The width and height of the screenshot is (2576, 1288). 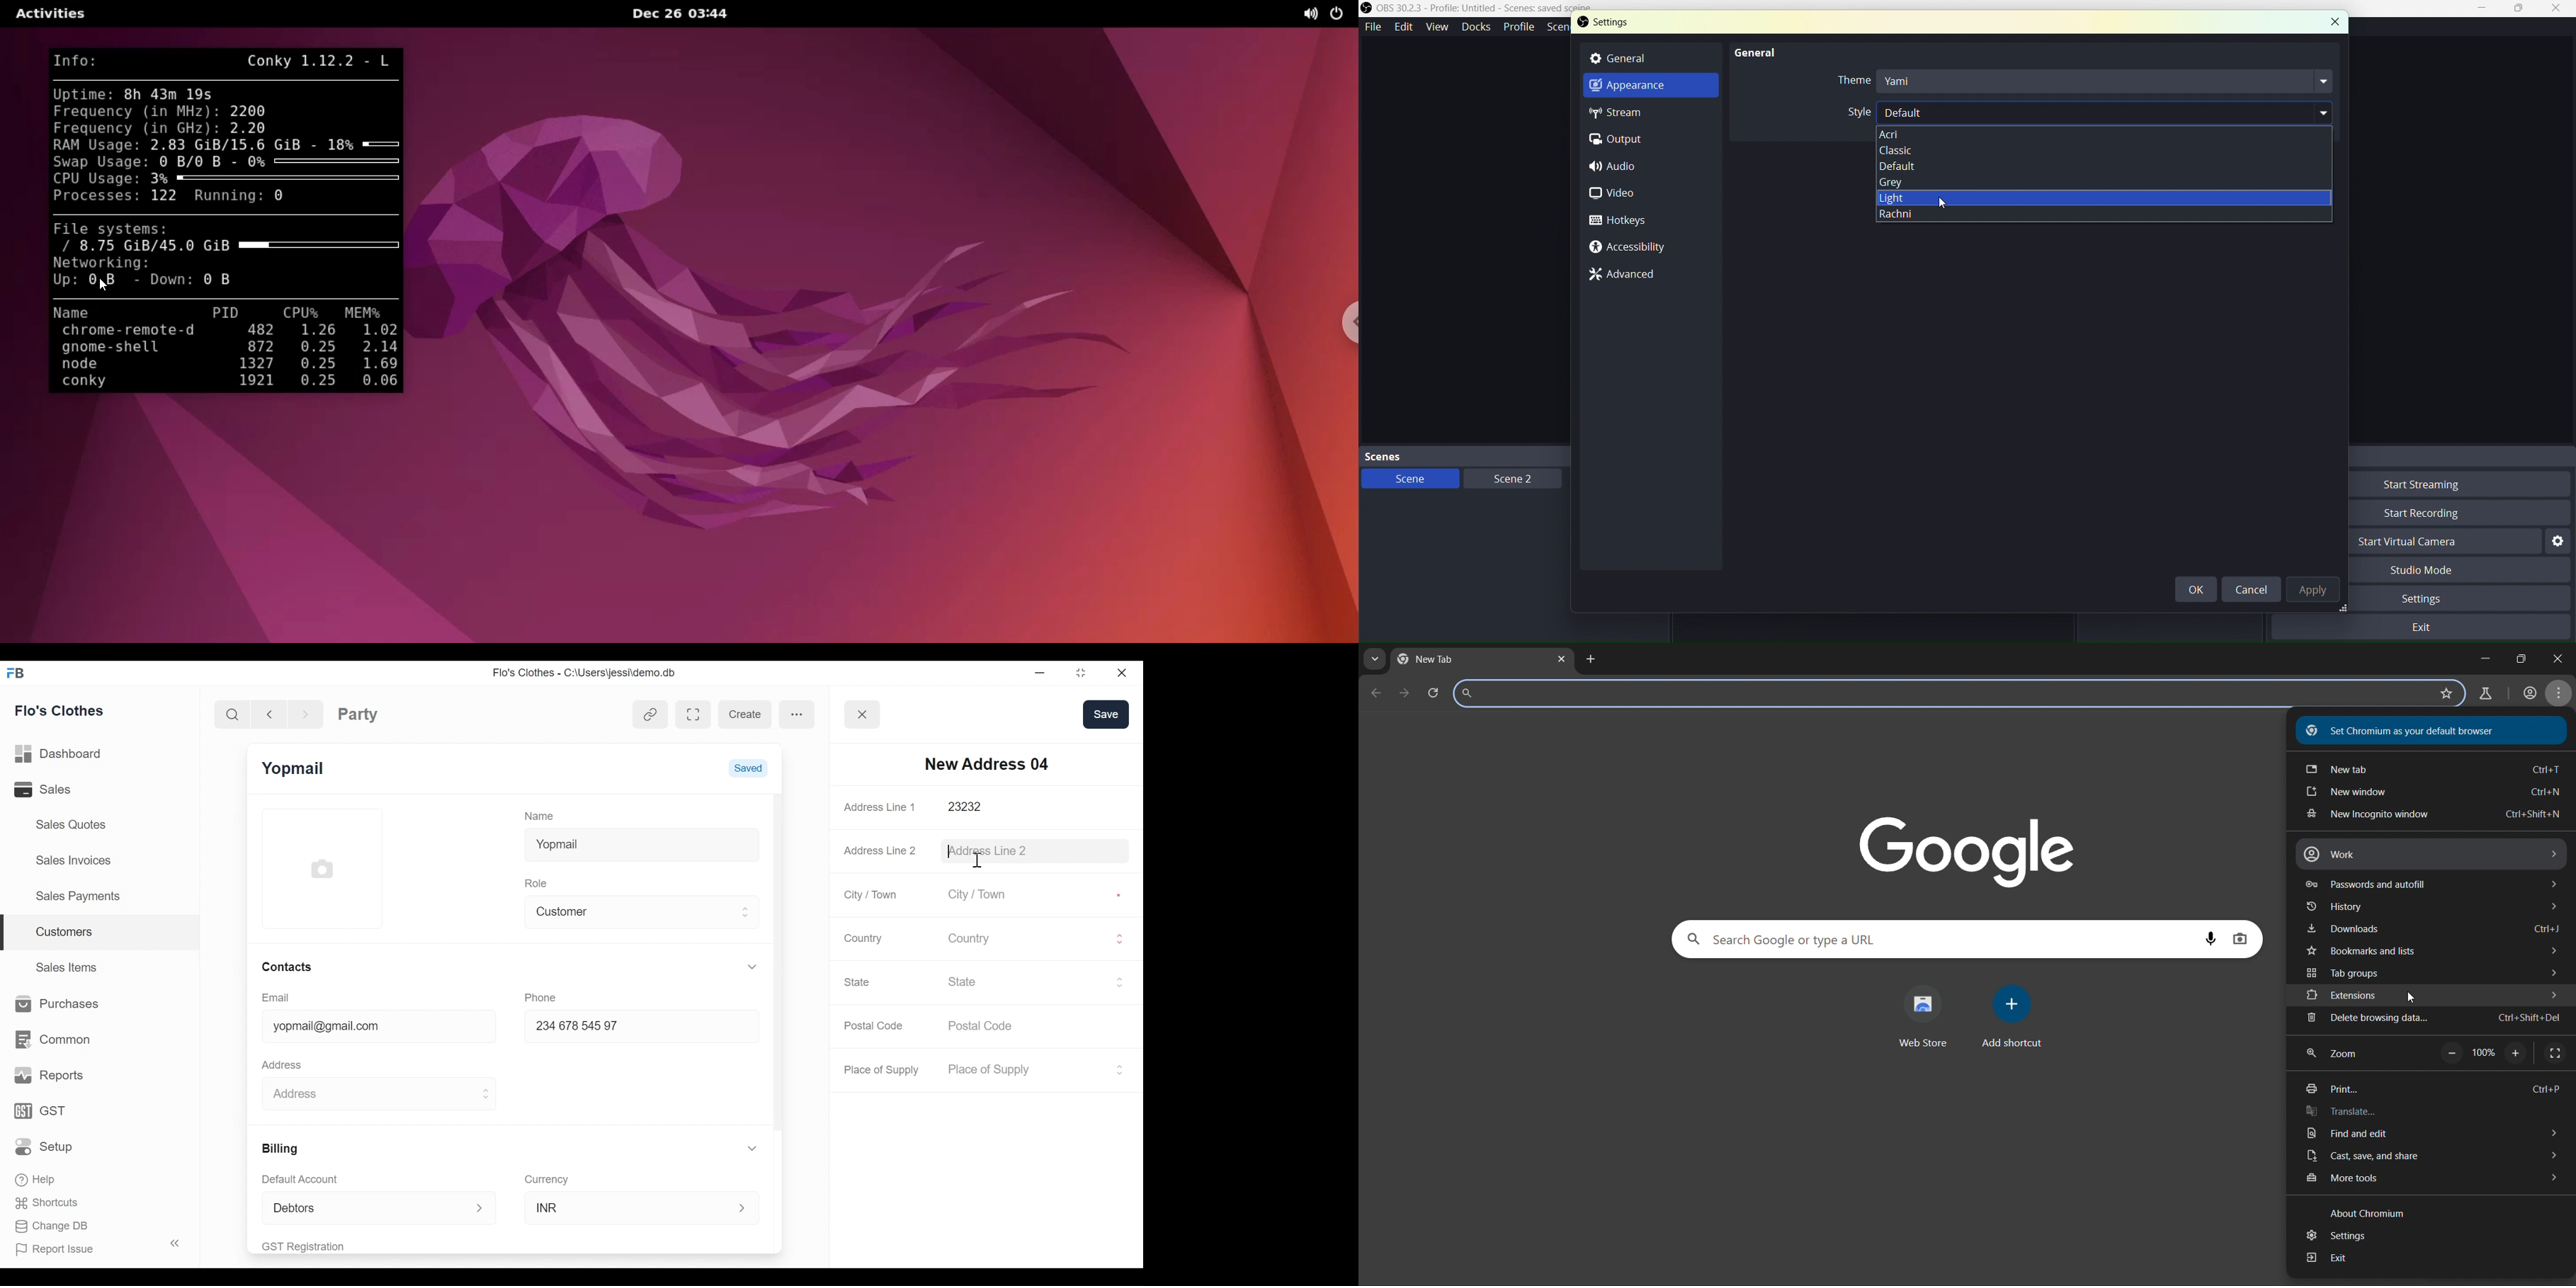 I want to click on Open stats dialog on startup, so click(x=2078, y=111).